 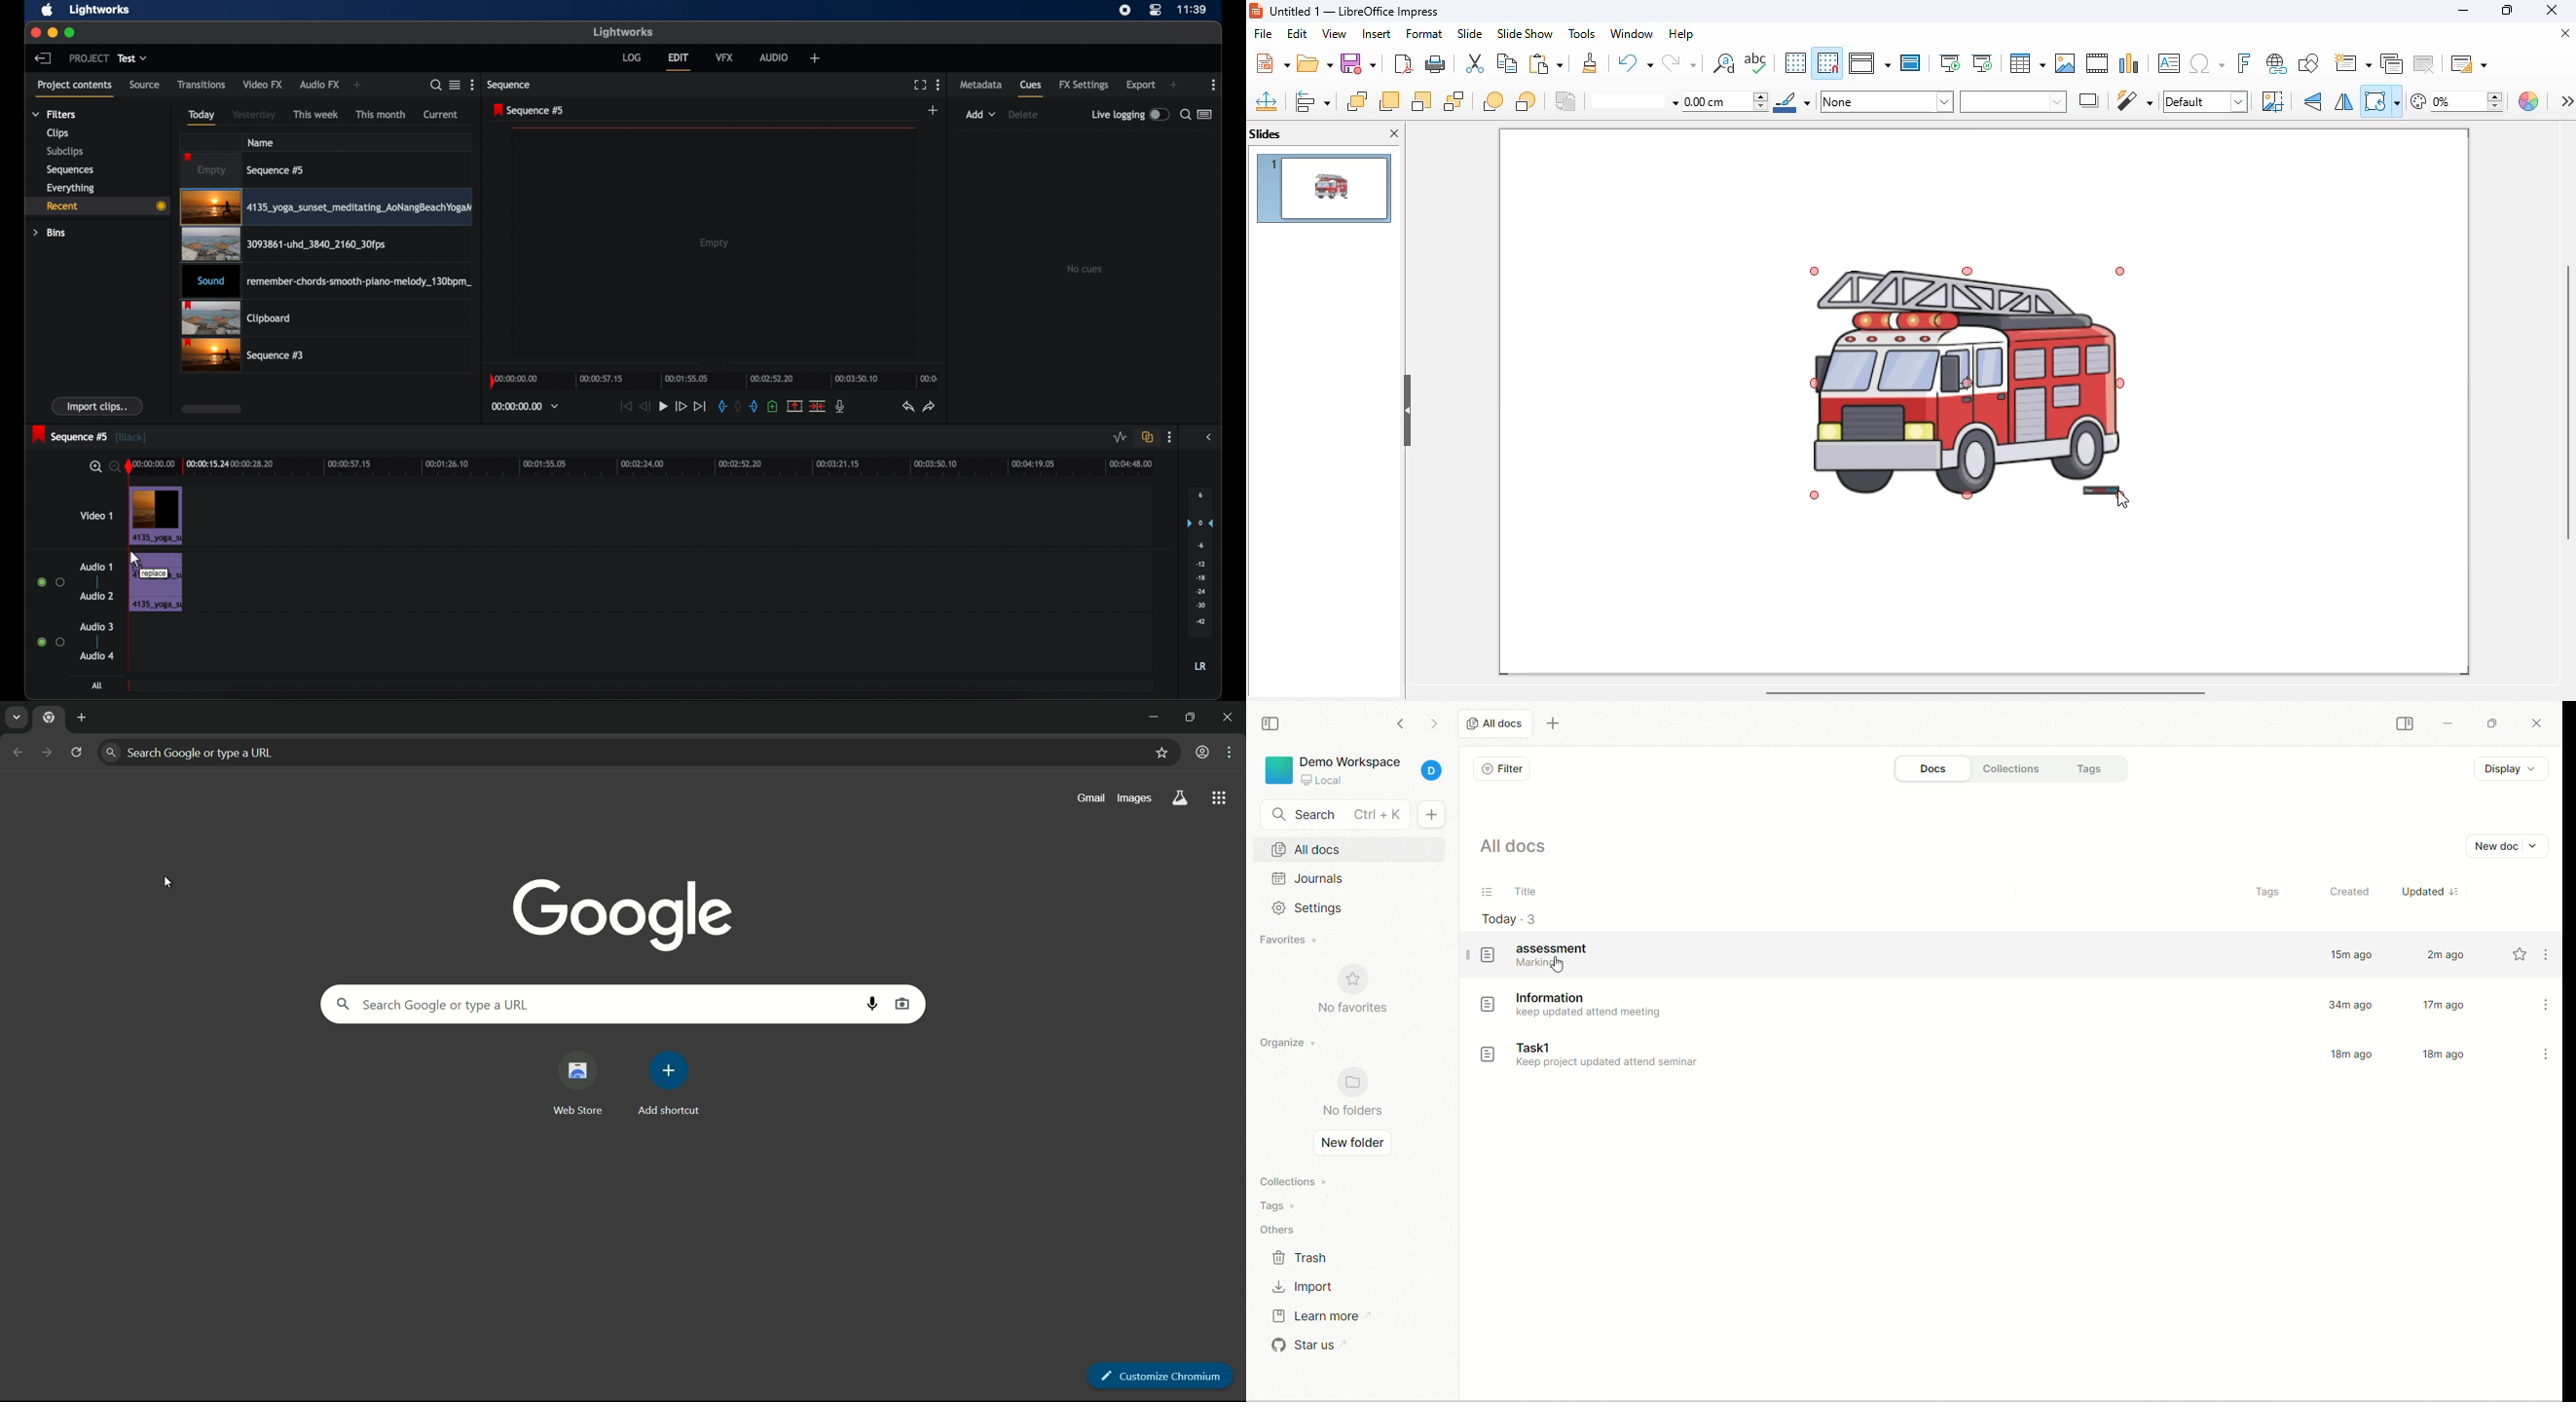 What do you see at coordinates (1986, 693) in the screenshot?
I see `horizontal scroll bar` at bounding box center [1986, 693].